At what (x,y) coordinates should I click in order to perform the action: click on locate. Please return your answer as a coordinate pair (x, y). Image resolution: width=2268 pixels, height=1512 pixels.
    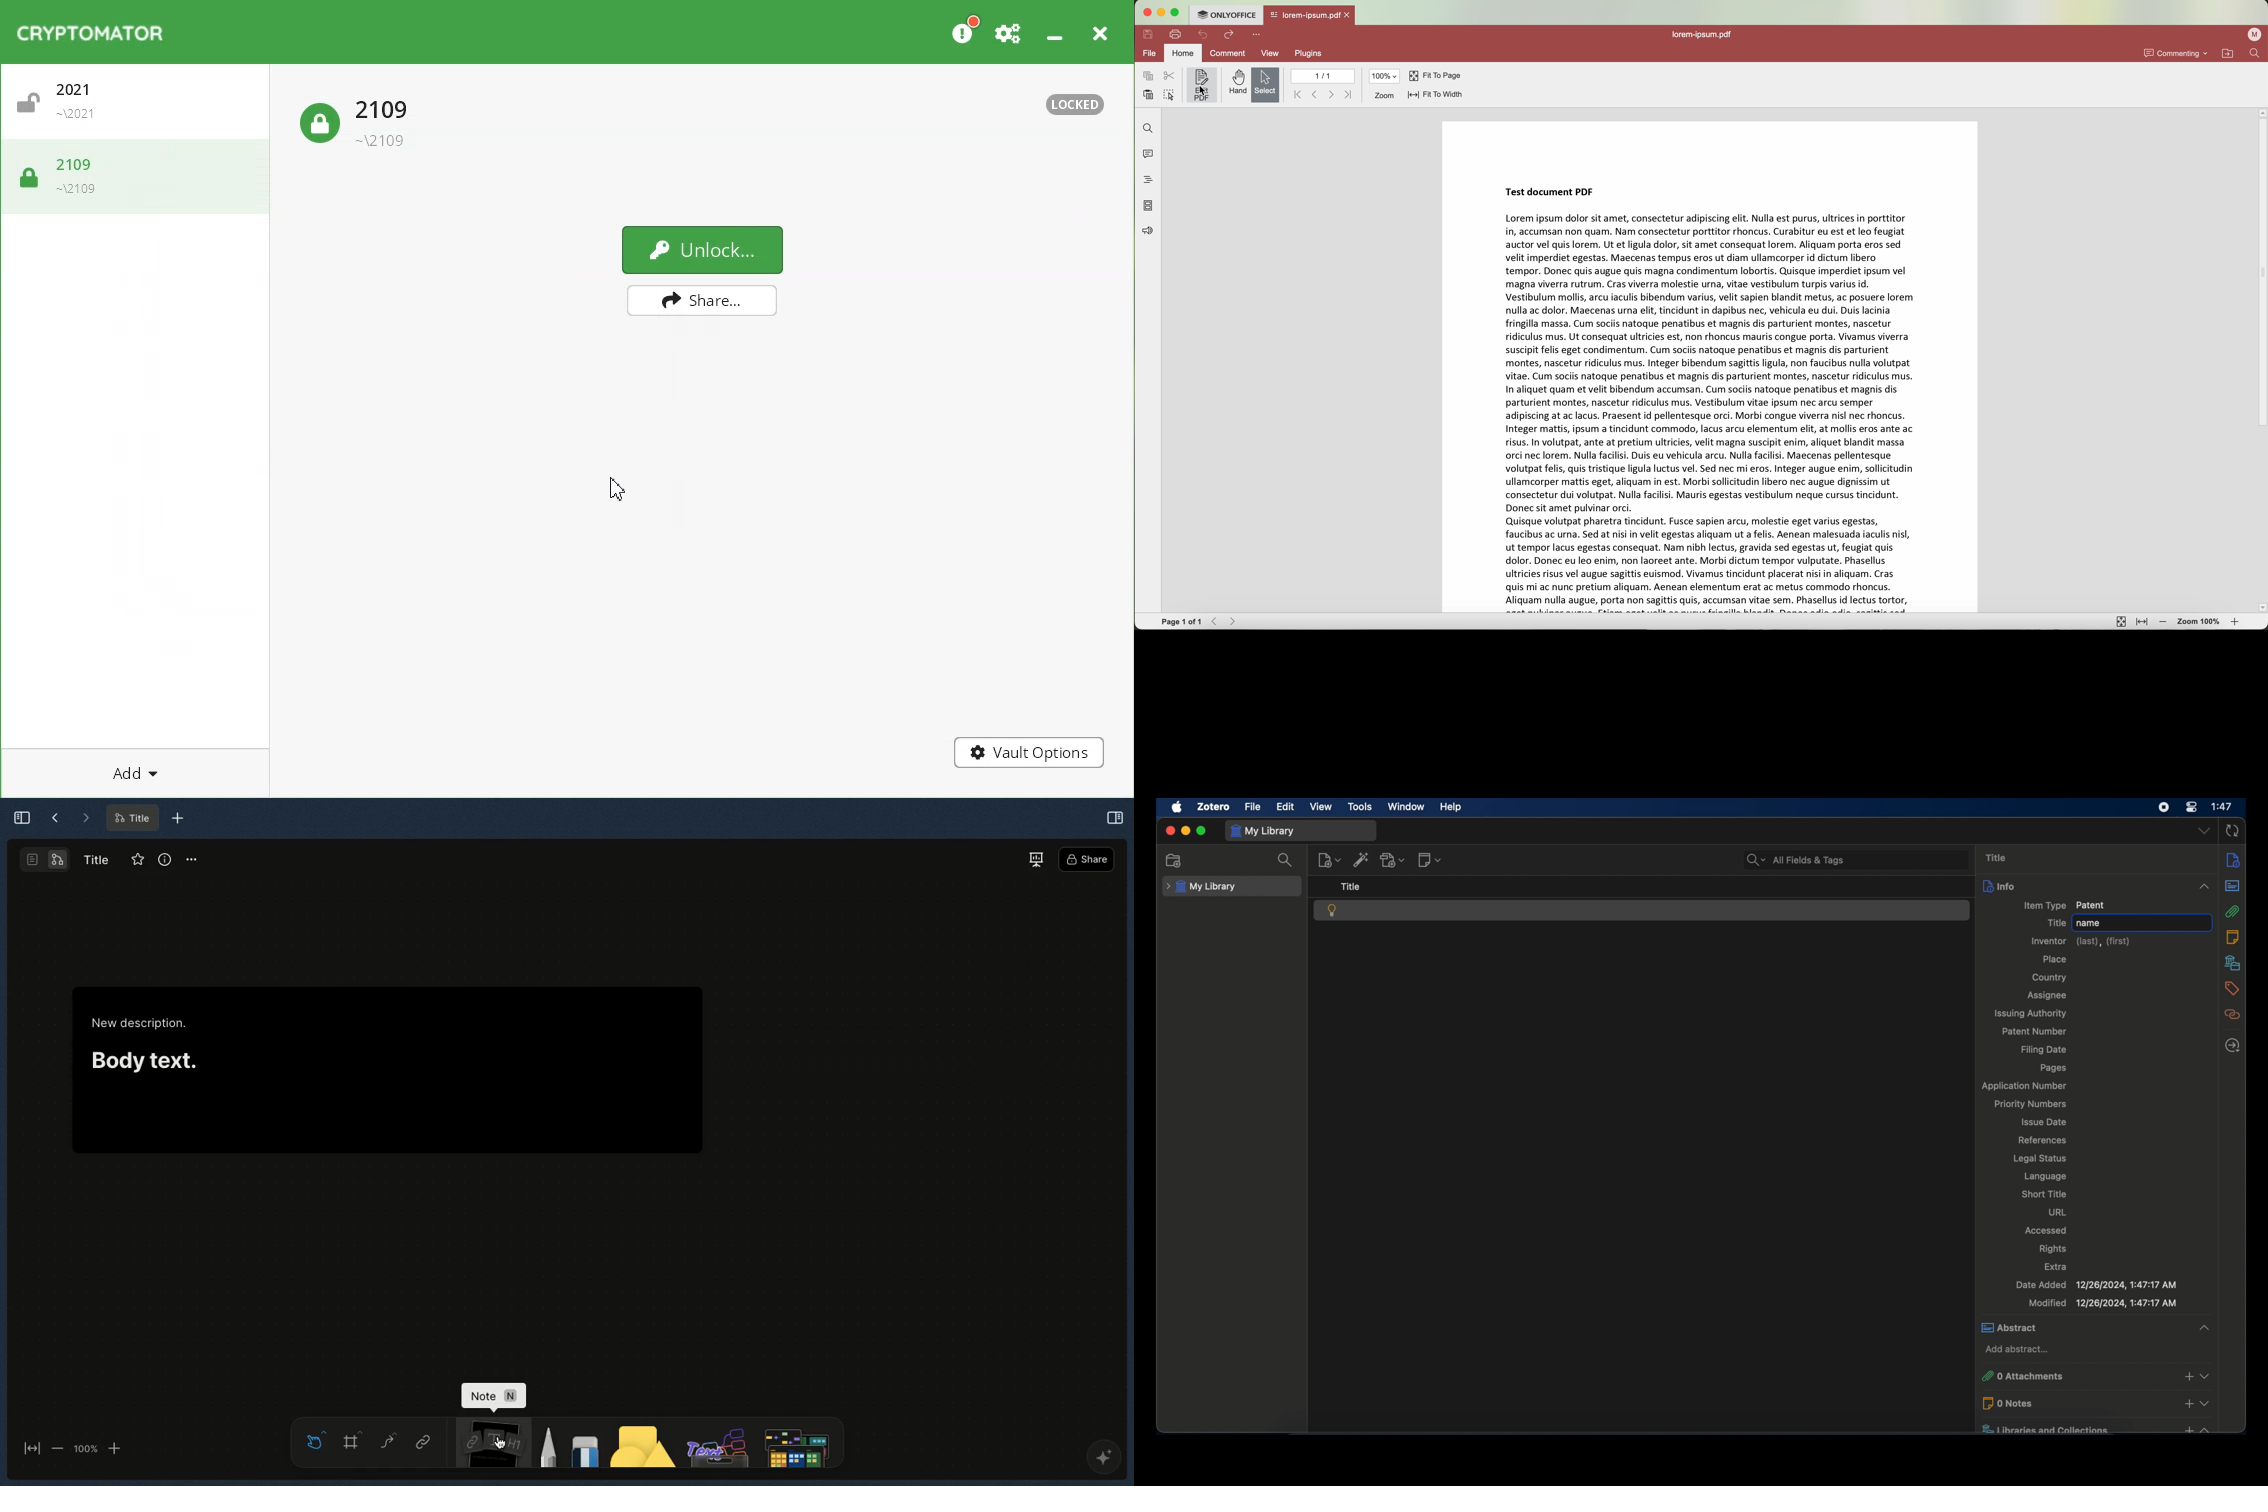
    Looking at the image, I should click on (2233, 1045).